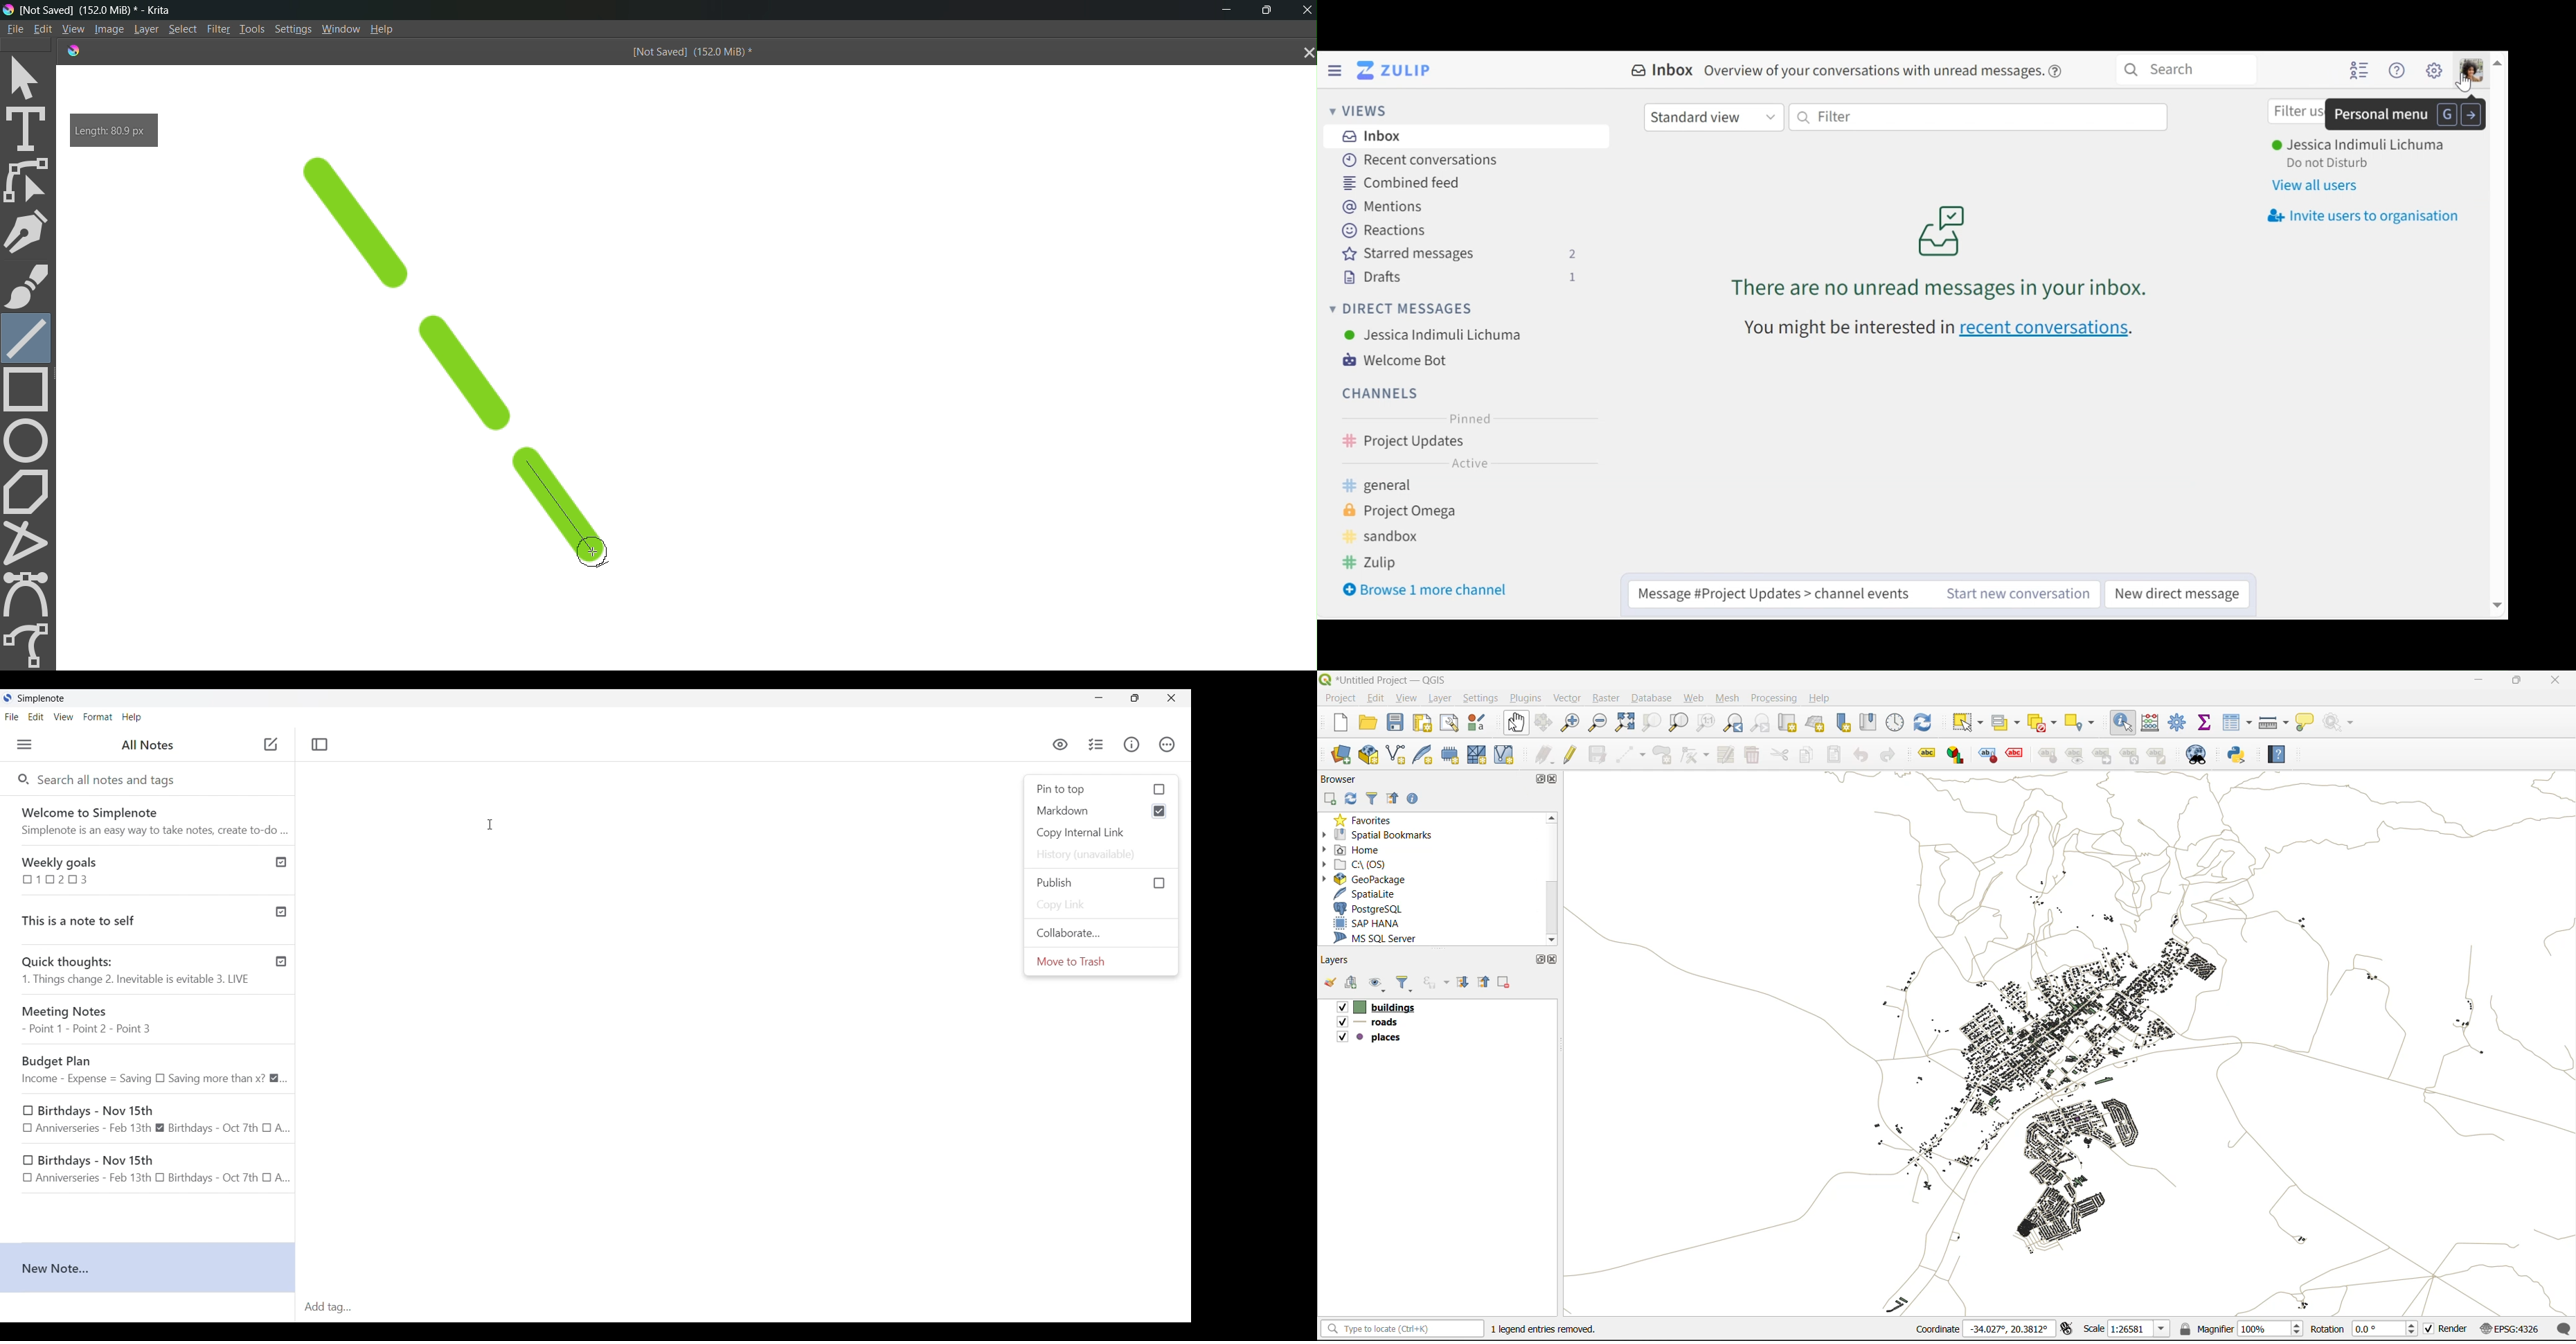 The height and width of the screenshot is (1344, 2576). What do you see at coordinates (1364, 865) in the screenshot?
I see `c\:os` at bounding box center [1364, 865].